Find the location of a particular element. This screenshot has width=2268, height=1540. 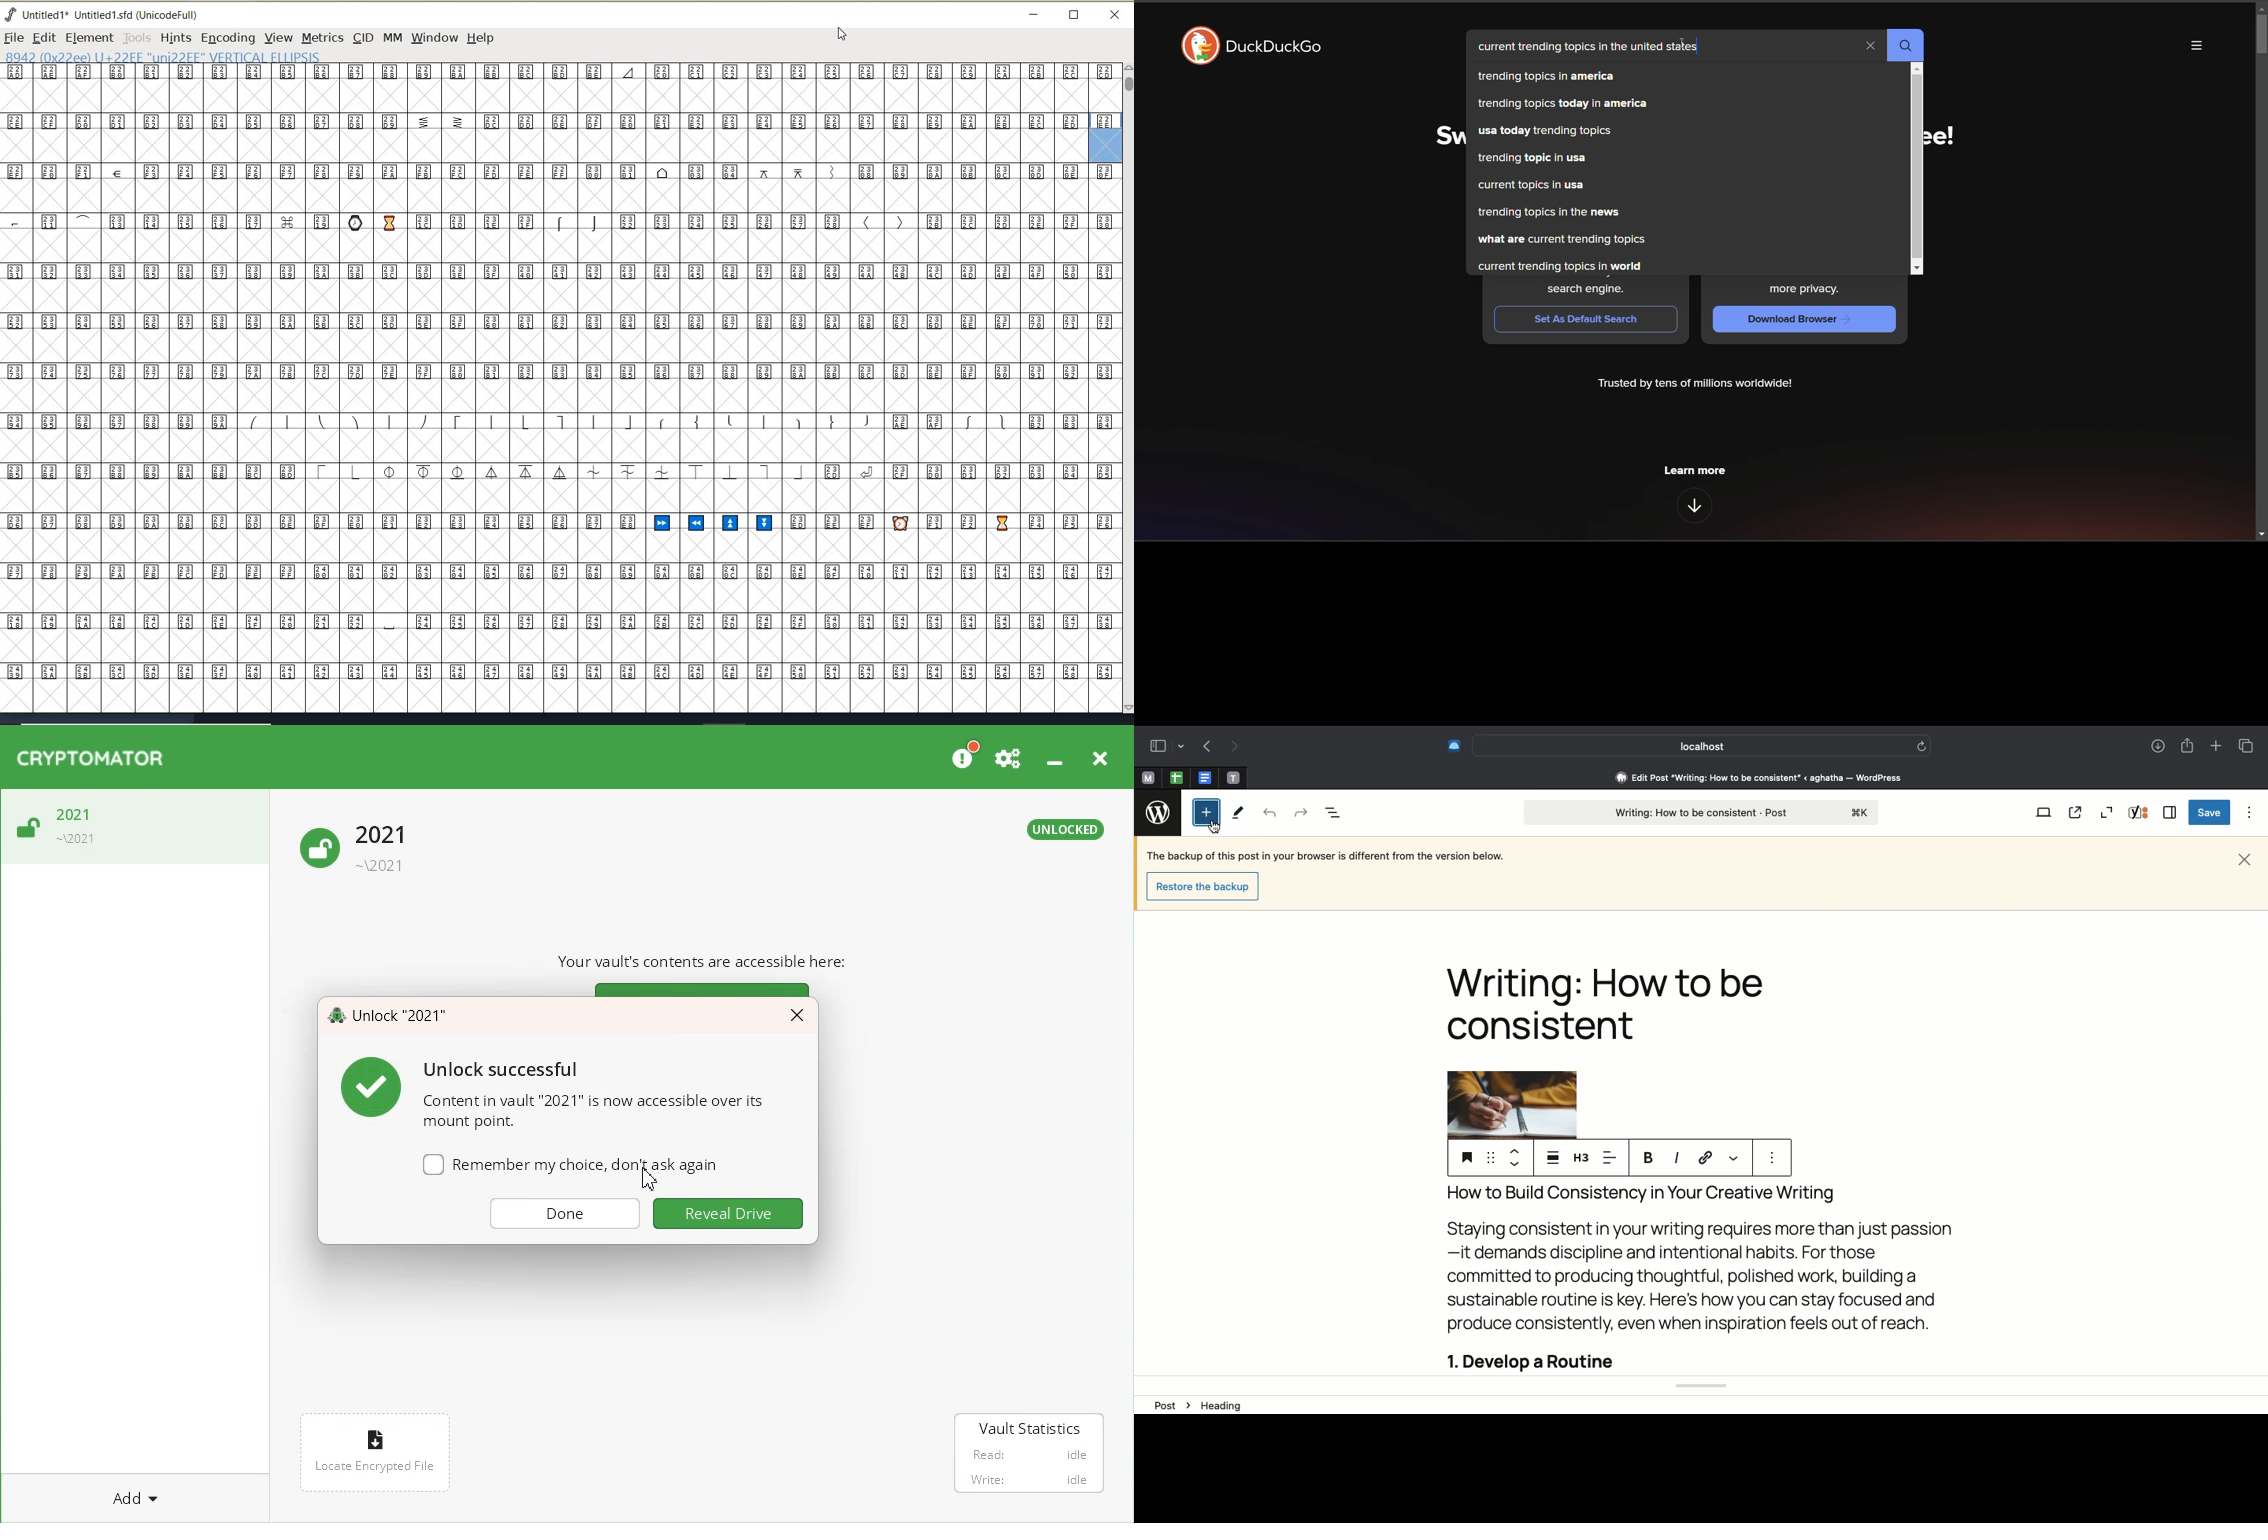

Forward is located at coordinates (1300, 813).